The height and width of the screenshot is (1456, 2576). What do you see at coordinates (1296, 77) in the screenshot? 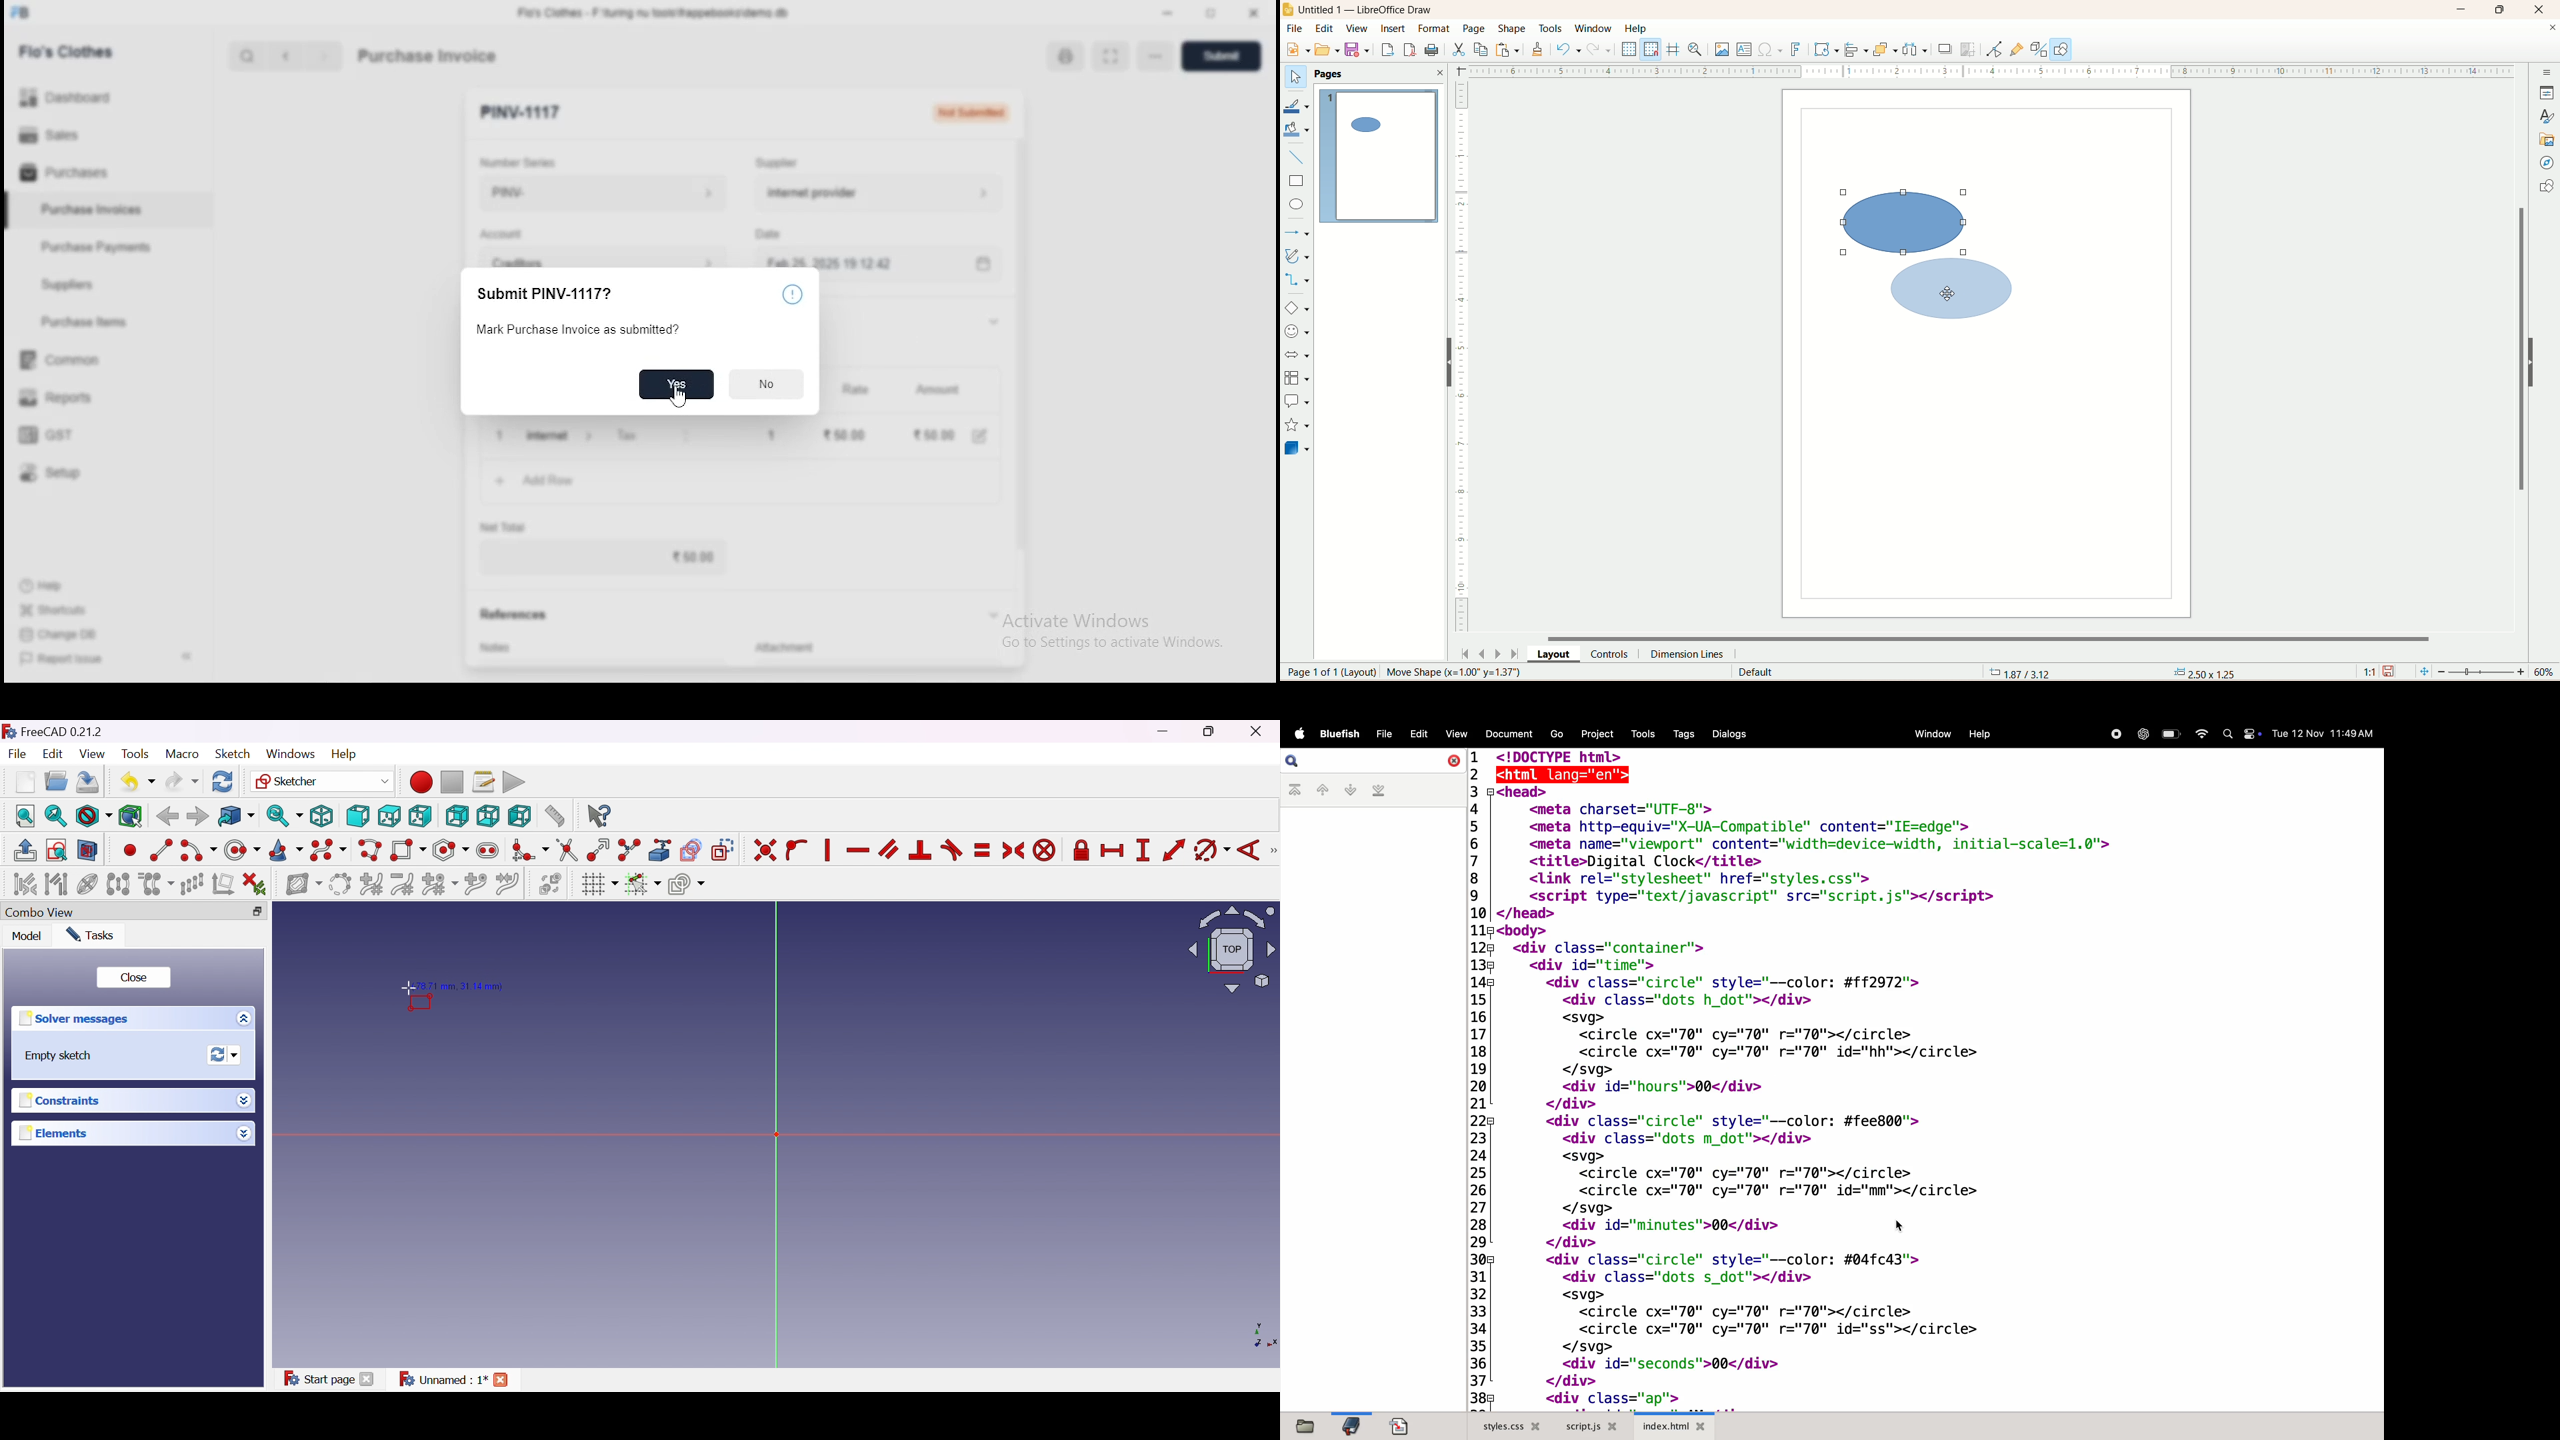
I see `select` at bounding box center [1296, 77].